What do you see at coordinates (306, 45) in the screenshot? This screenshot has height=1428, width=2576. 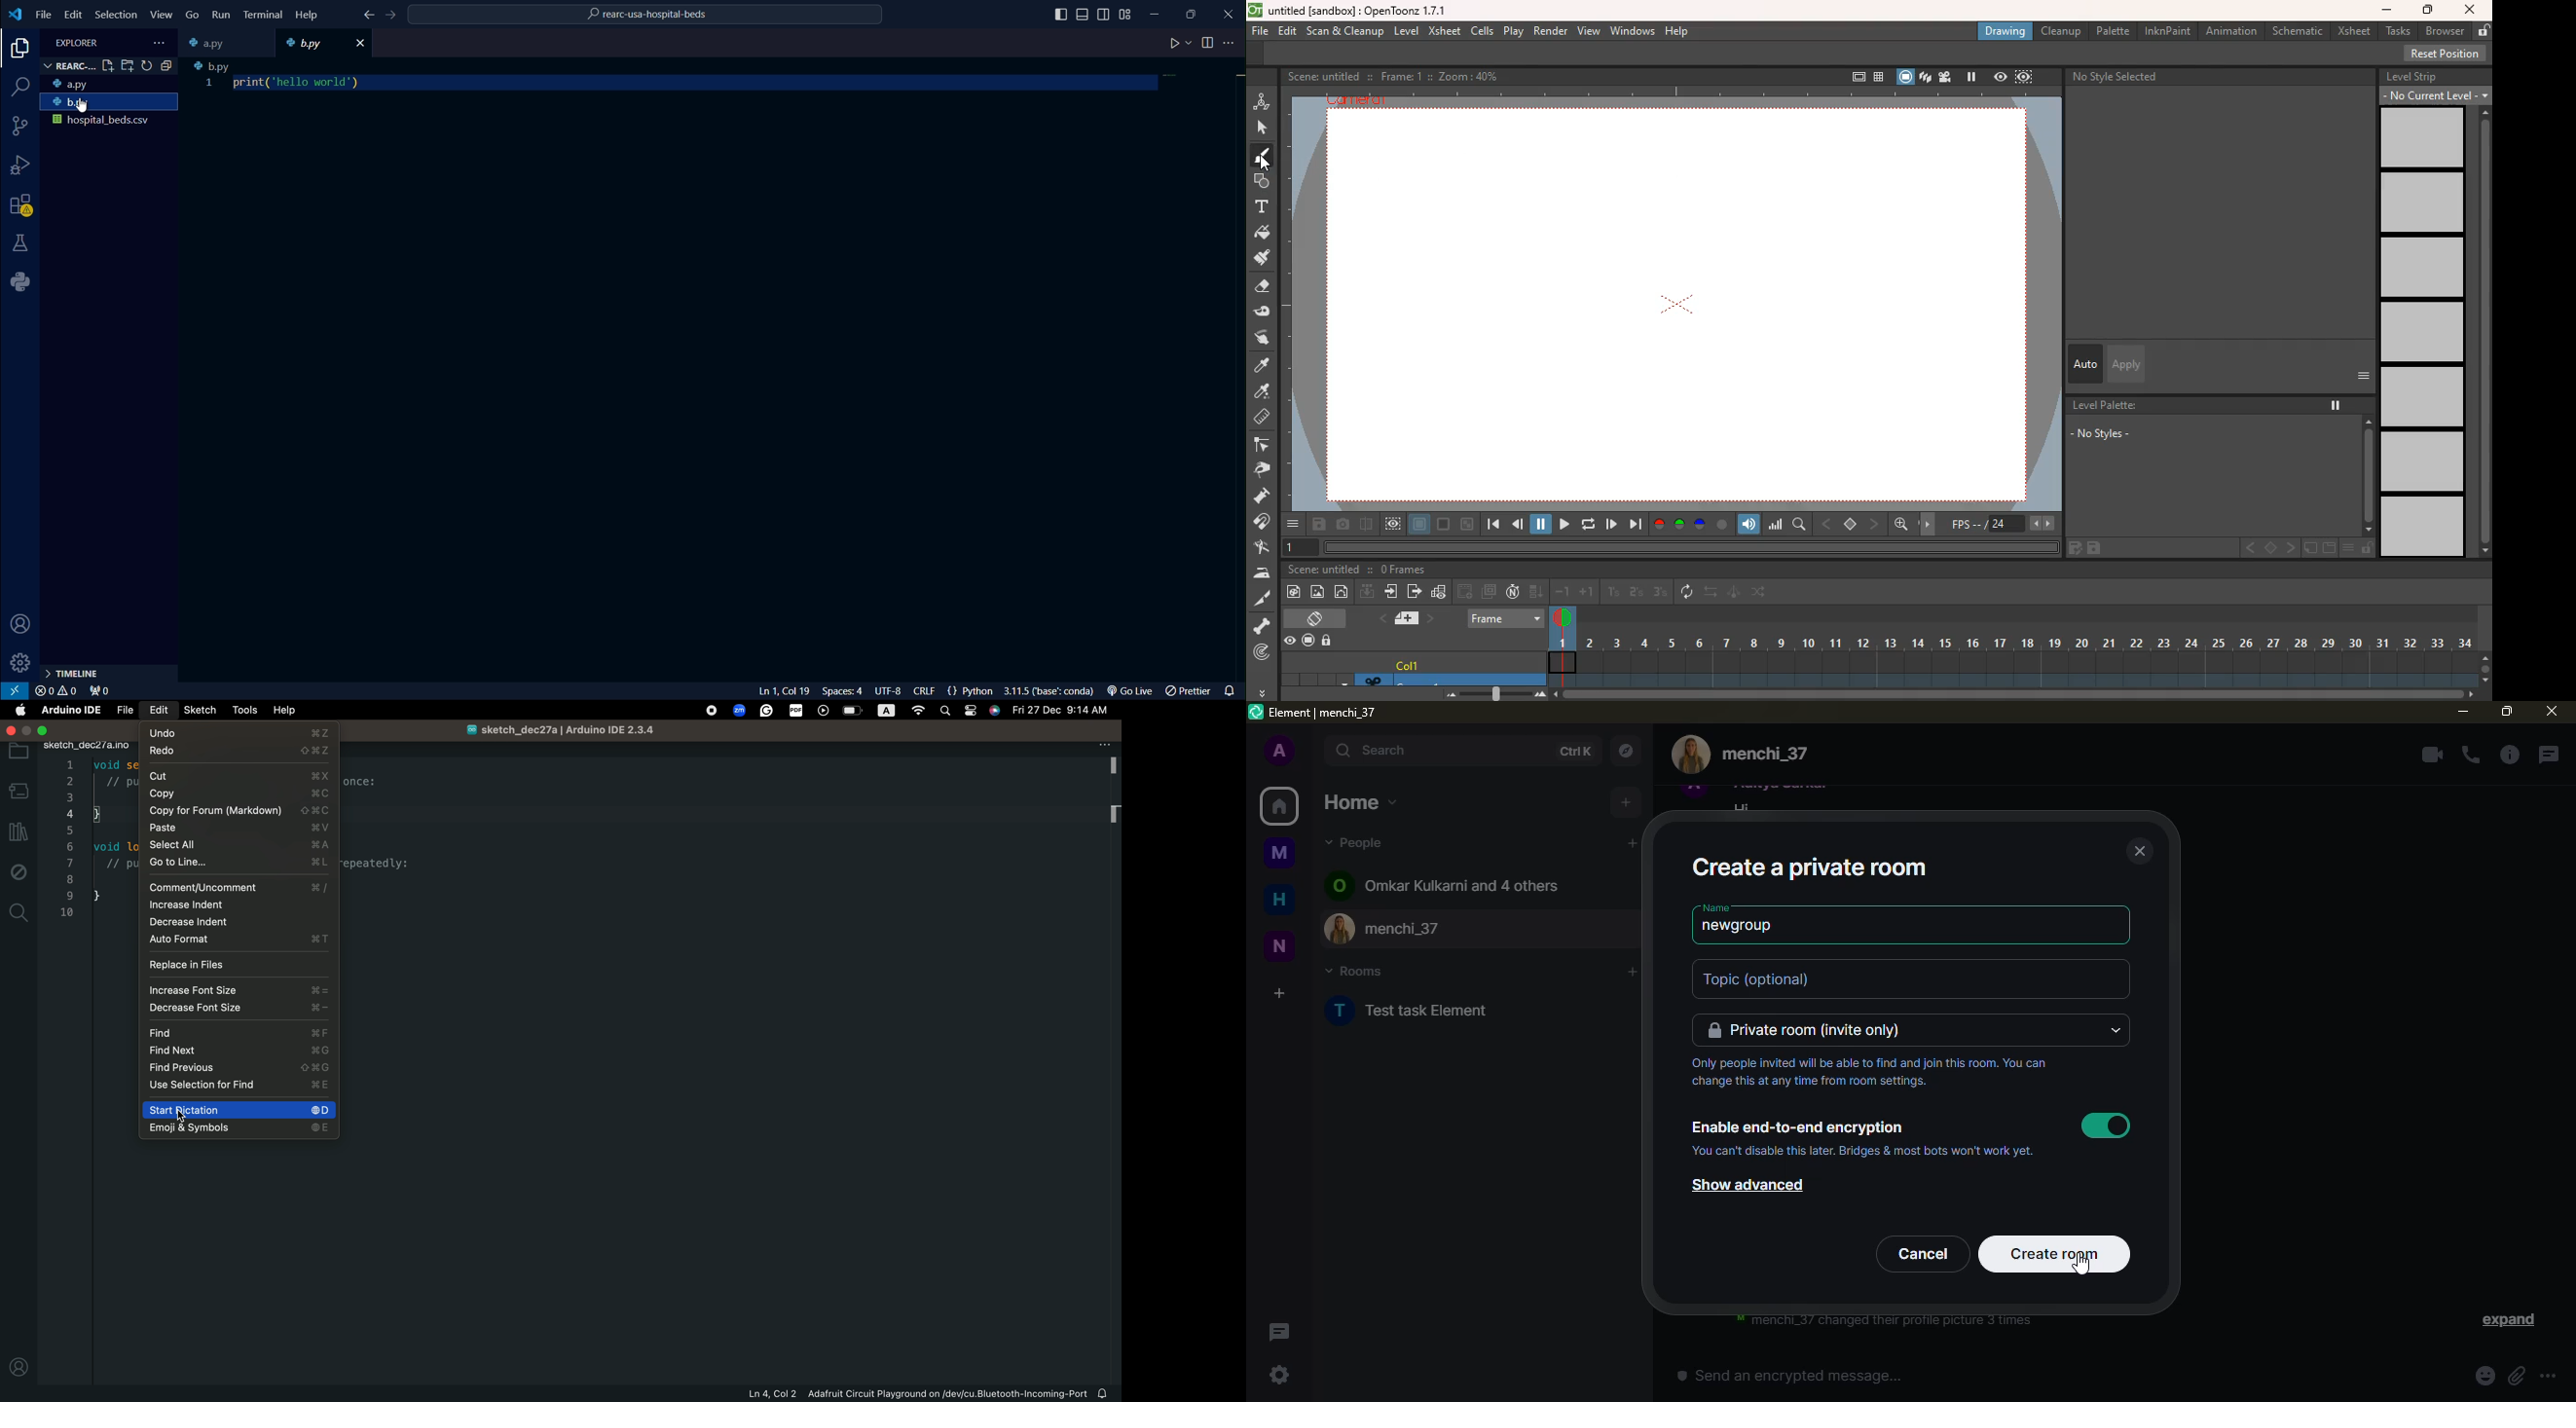 I see `b.py file` at bounding box center [306, 45].